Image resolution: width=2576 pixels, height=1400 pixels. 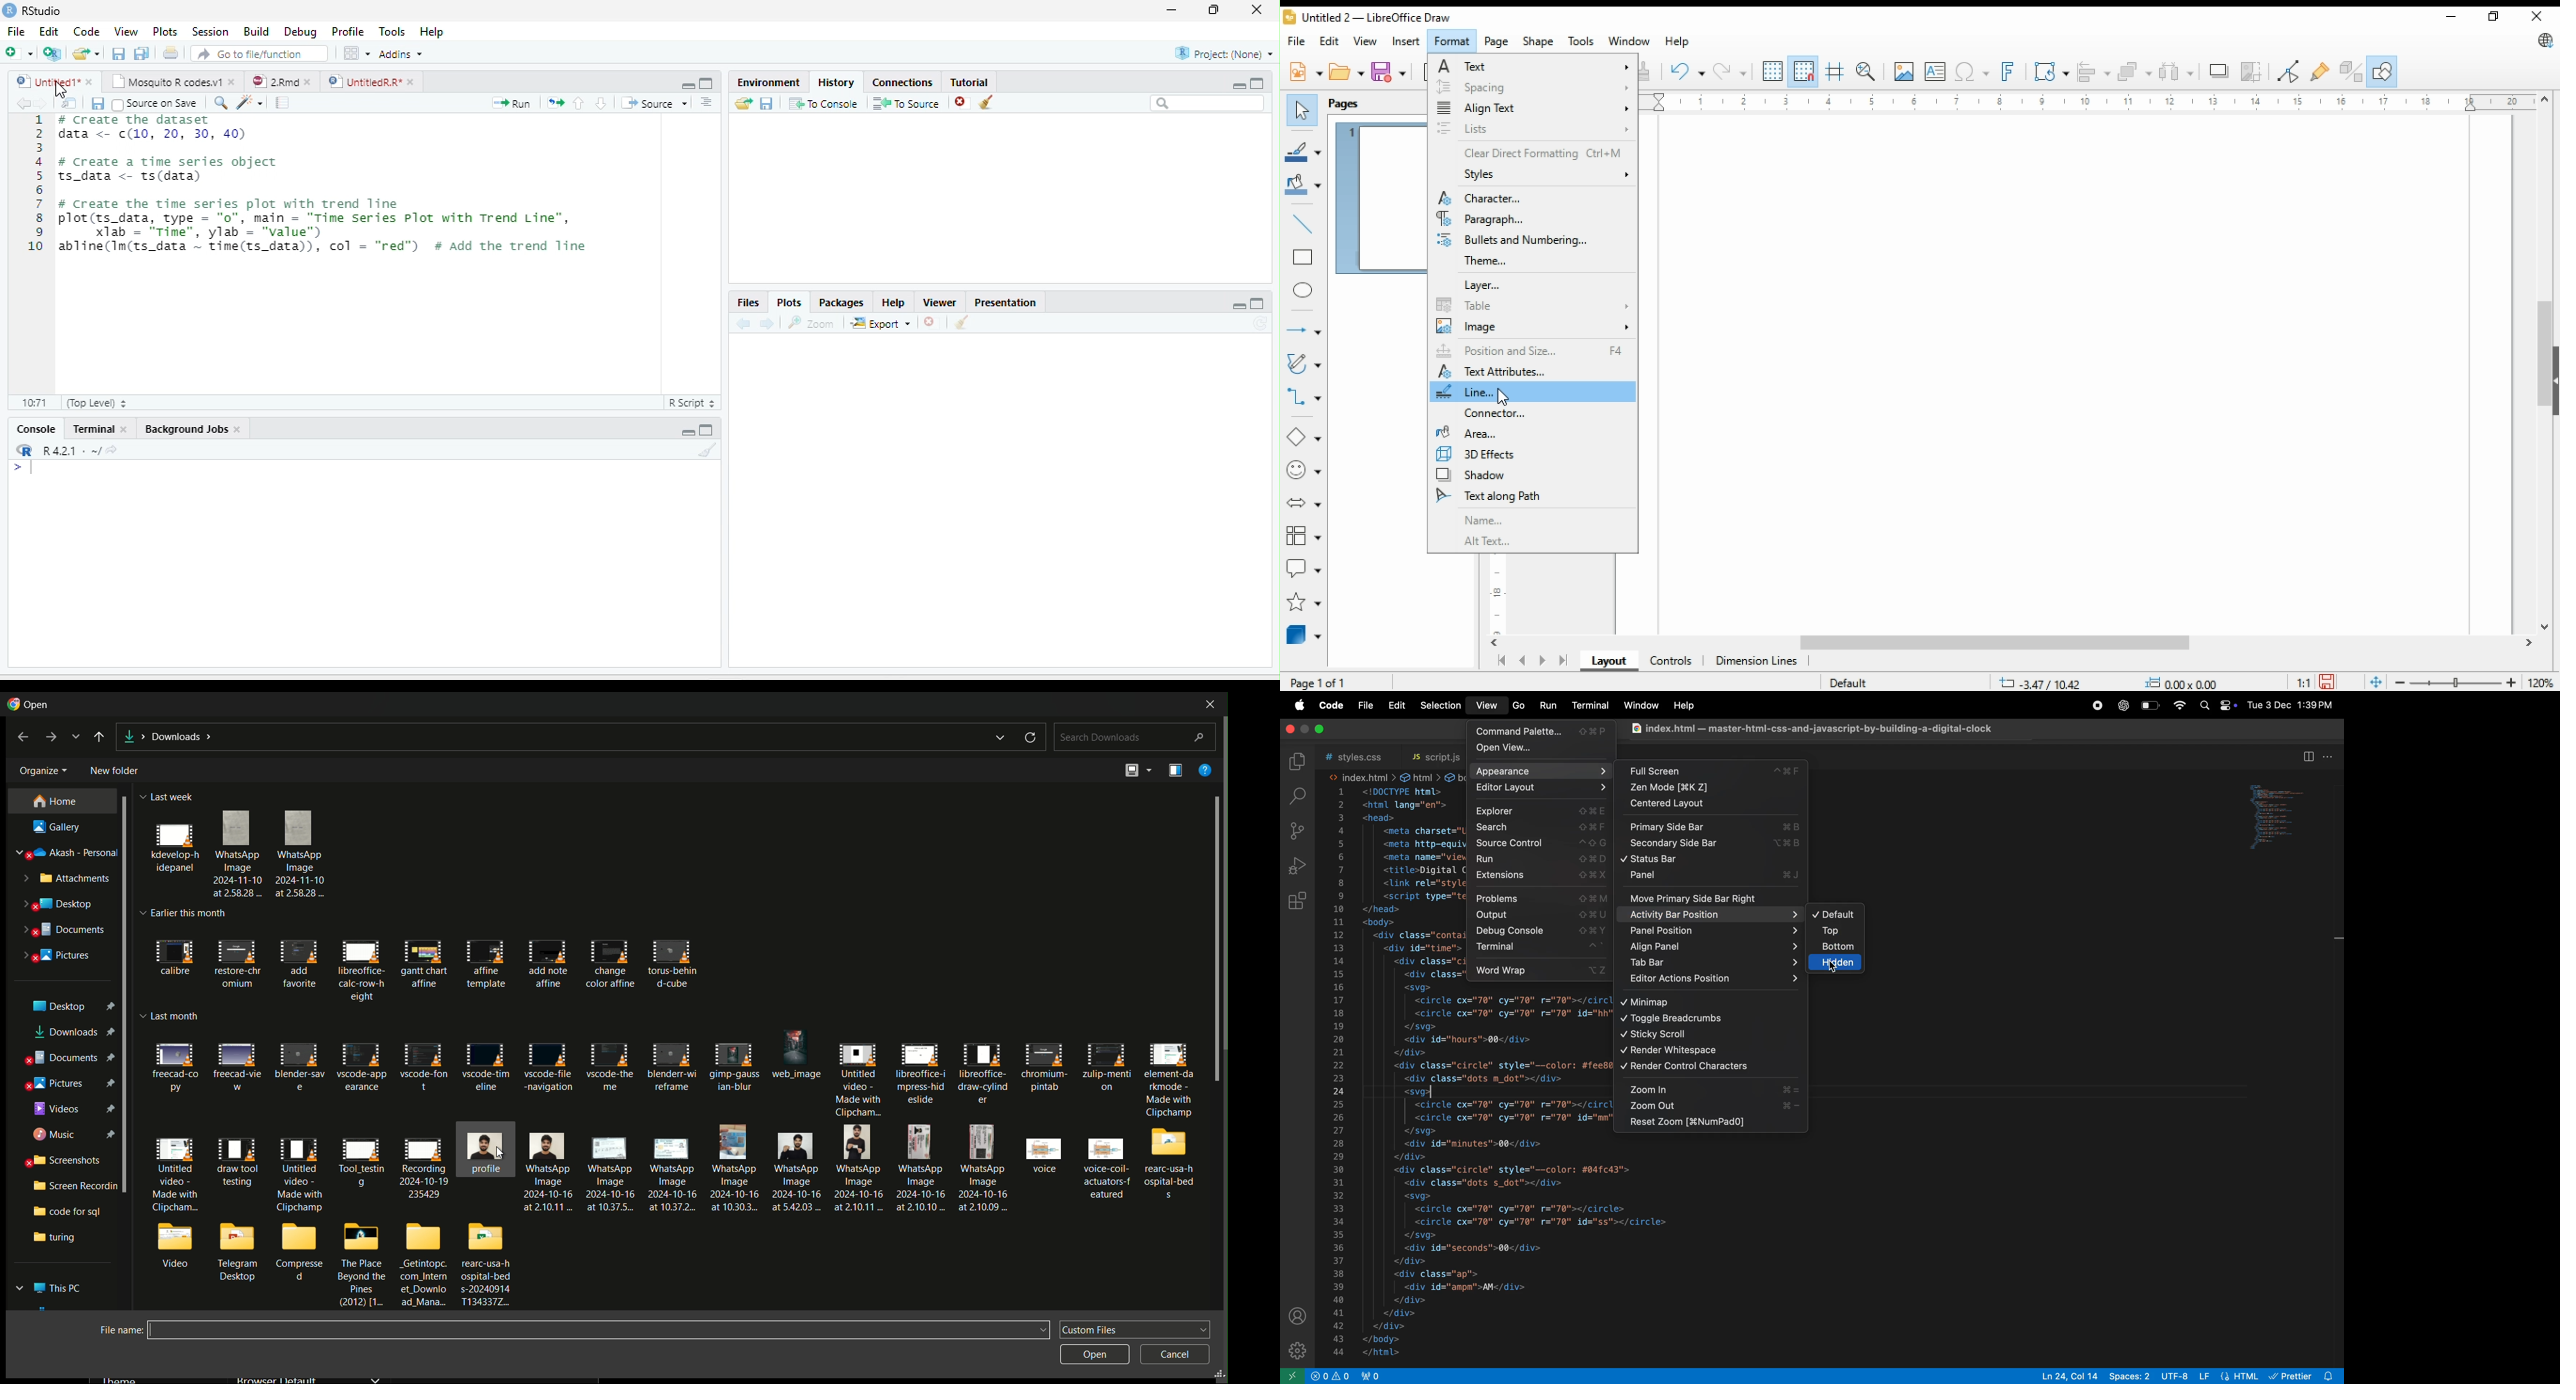 I want to click on full screen, so click(x=1714, y=772).